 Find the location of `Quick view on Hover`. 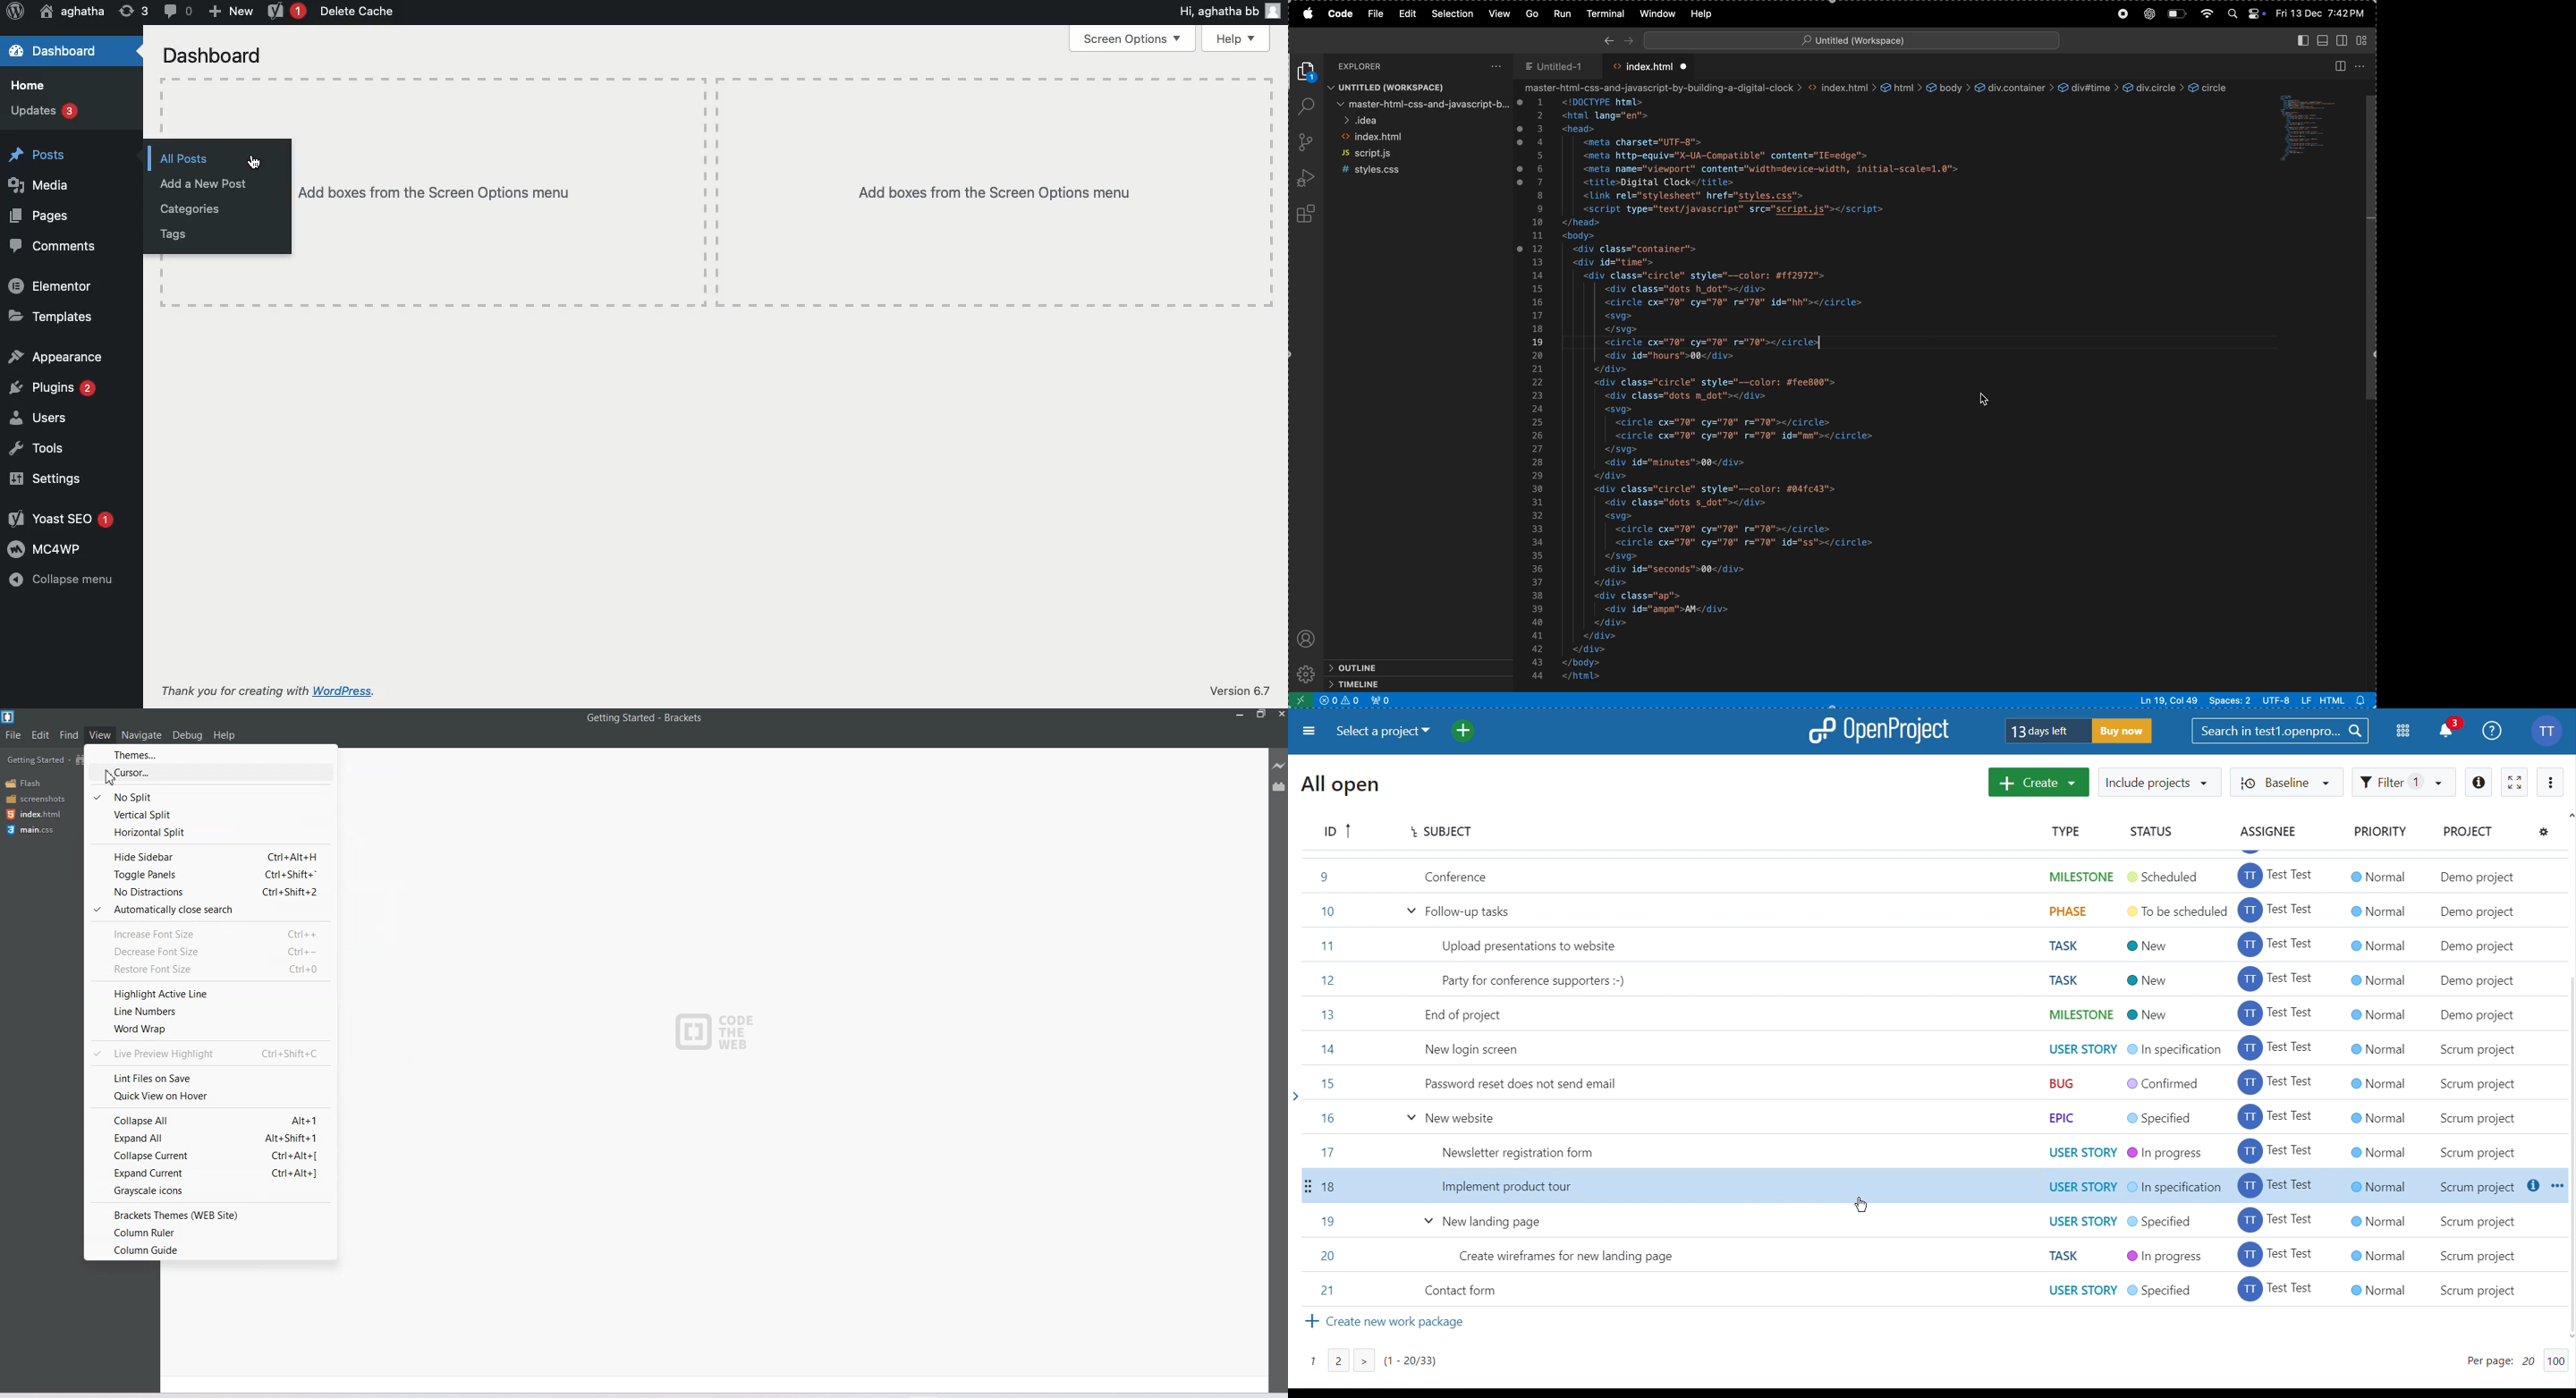

Quick view on Hover is located at coordinates (210, 1097).